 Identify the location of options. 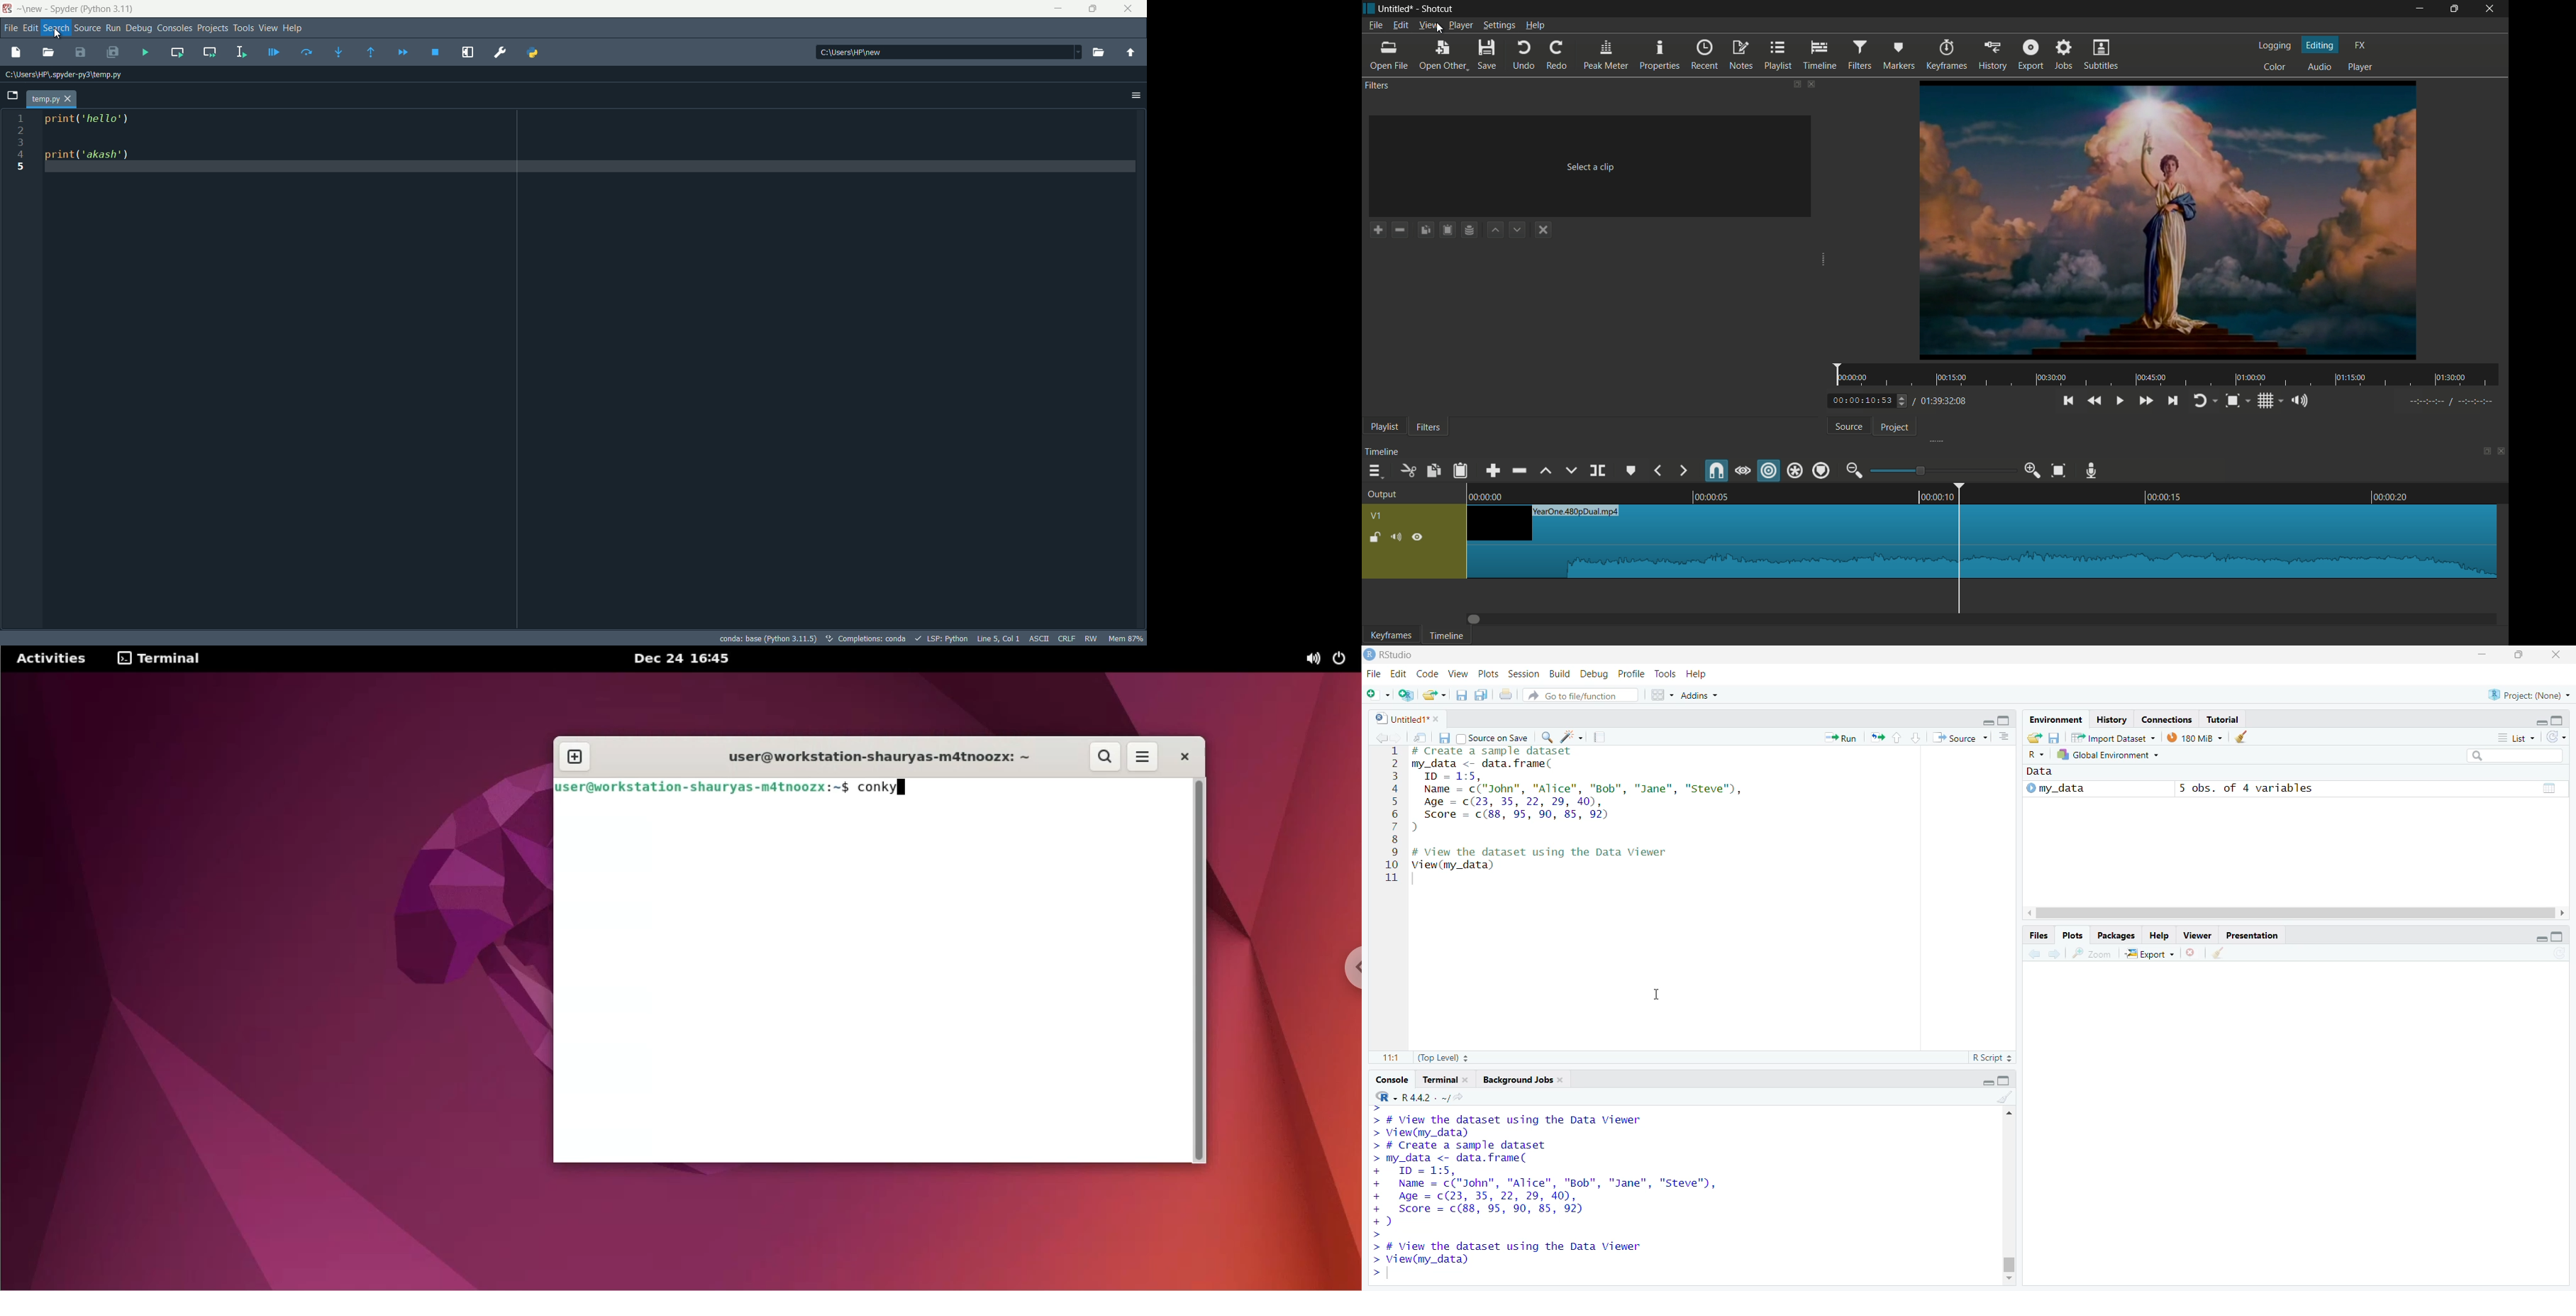
(1137, 96).